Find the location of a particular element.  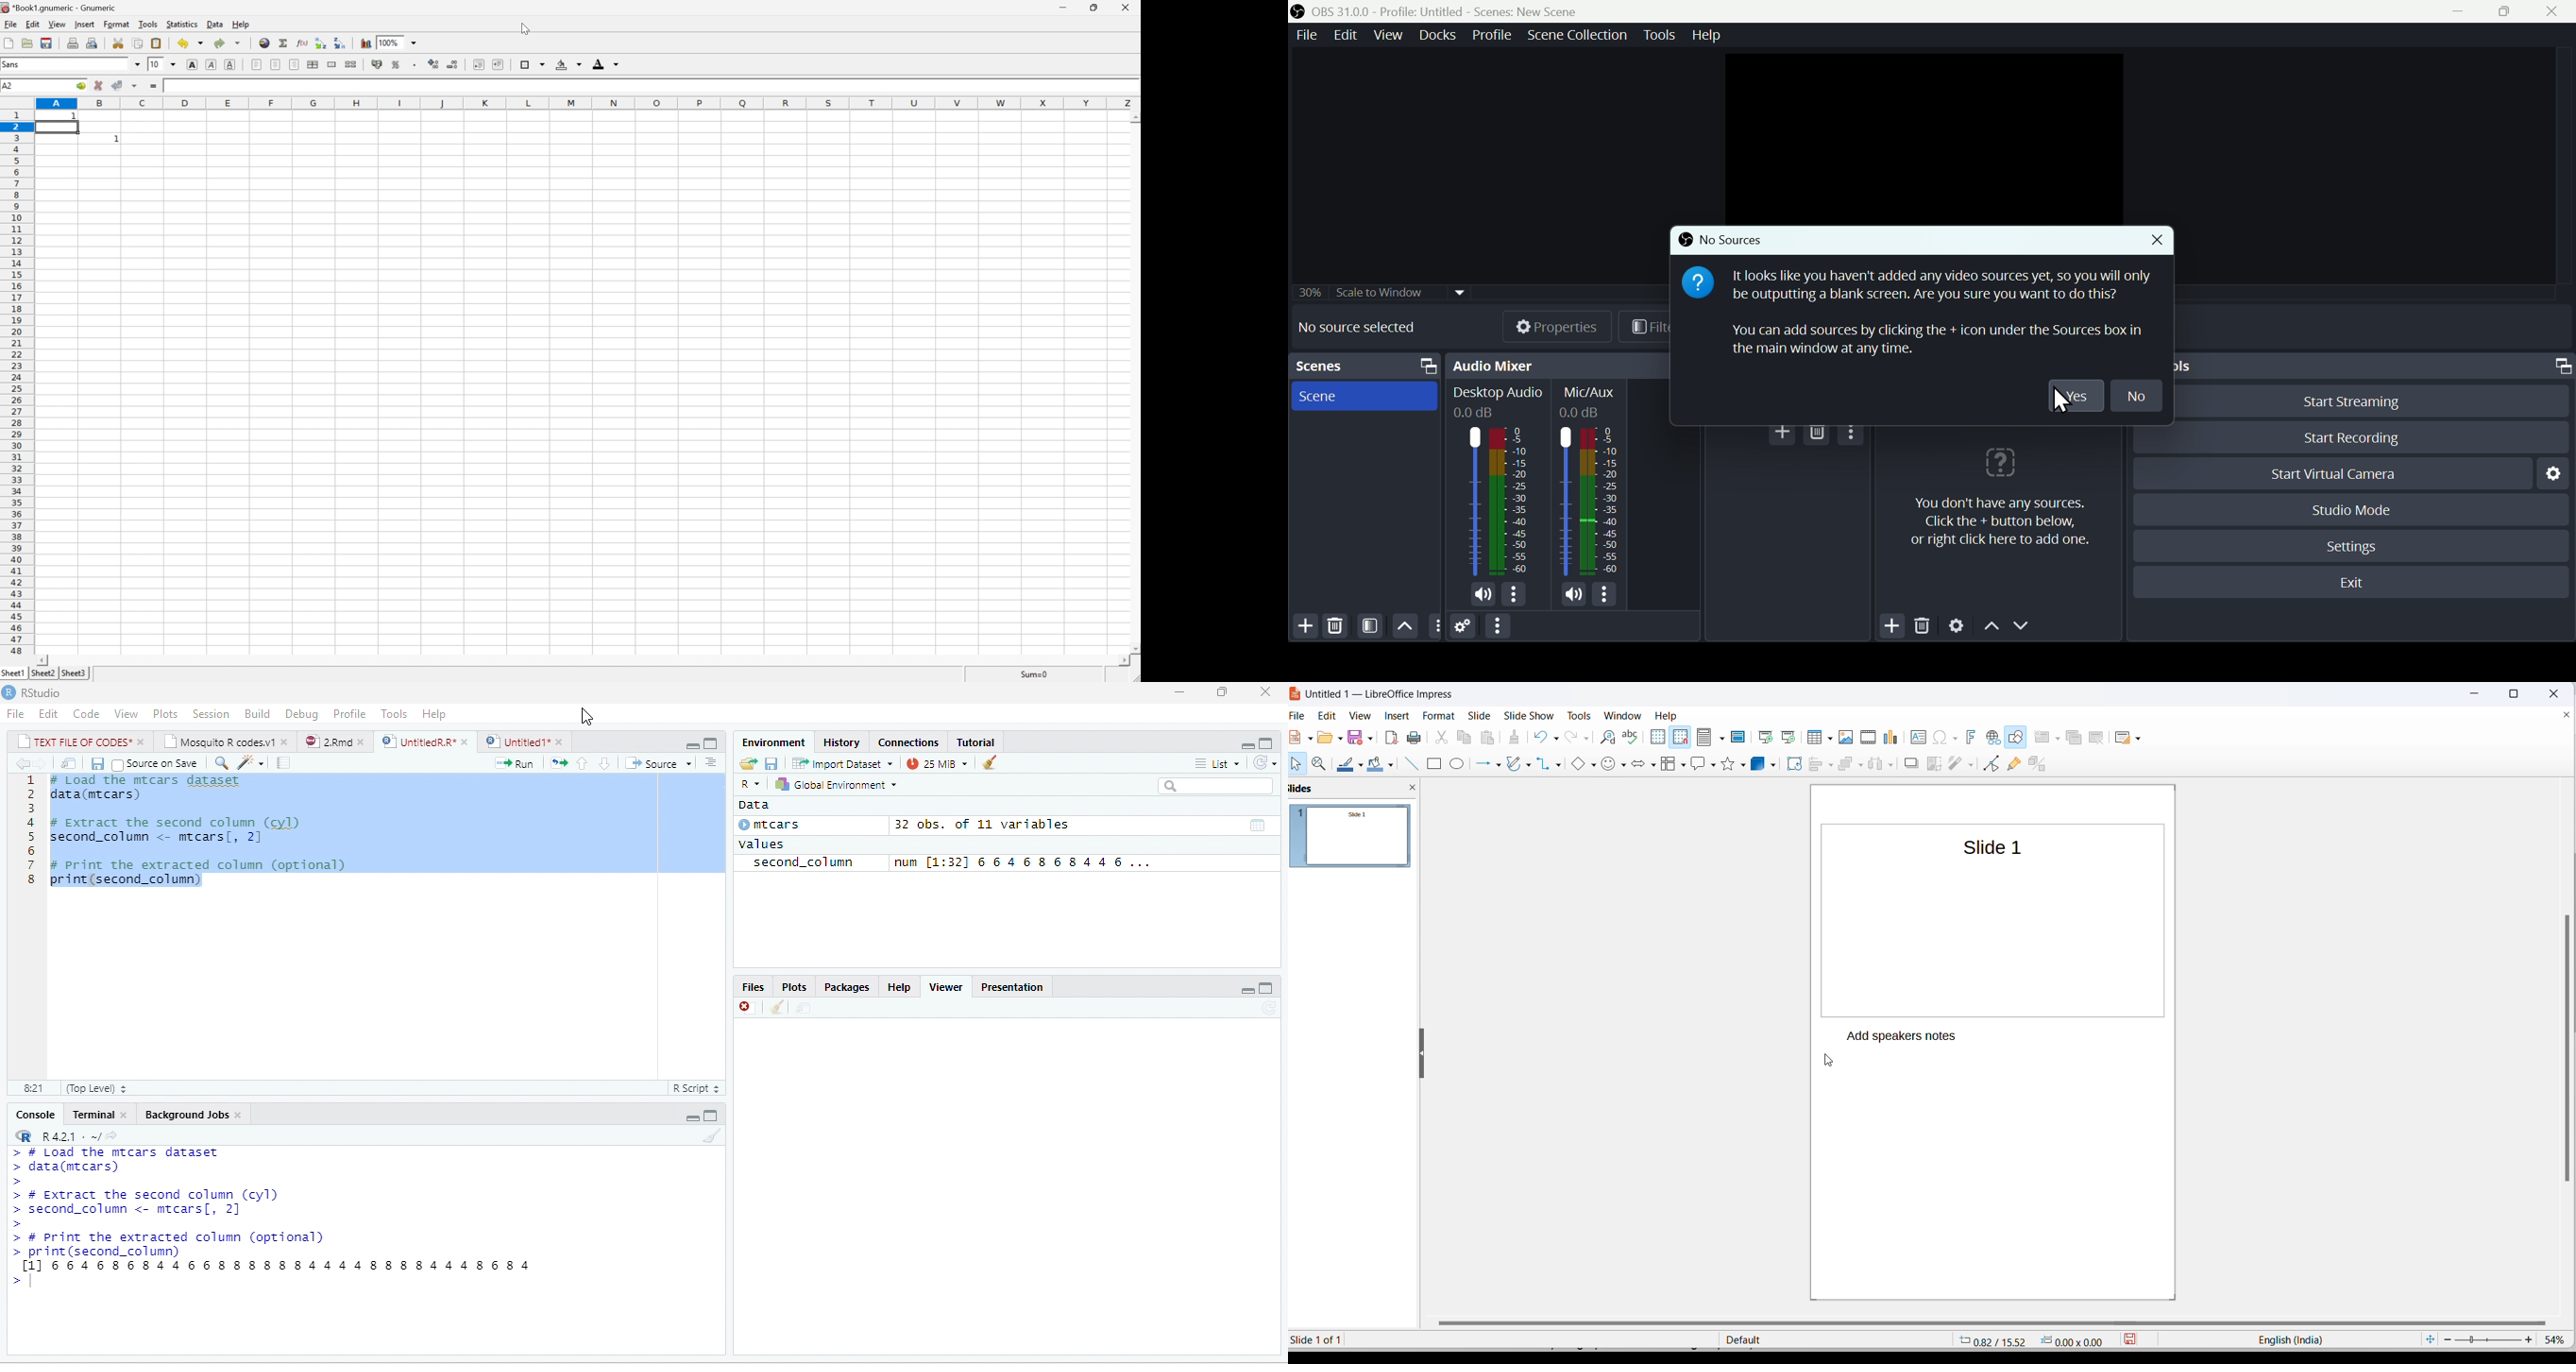

File is located at coordinates (11, 25).